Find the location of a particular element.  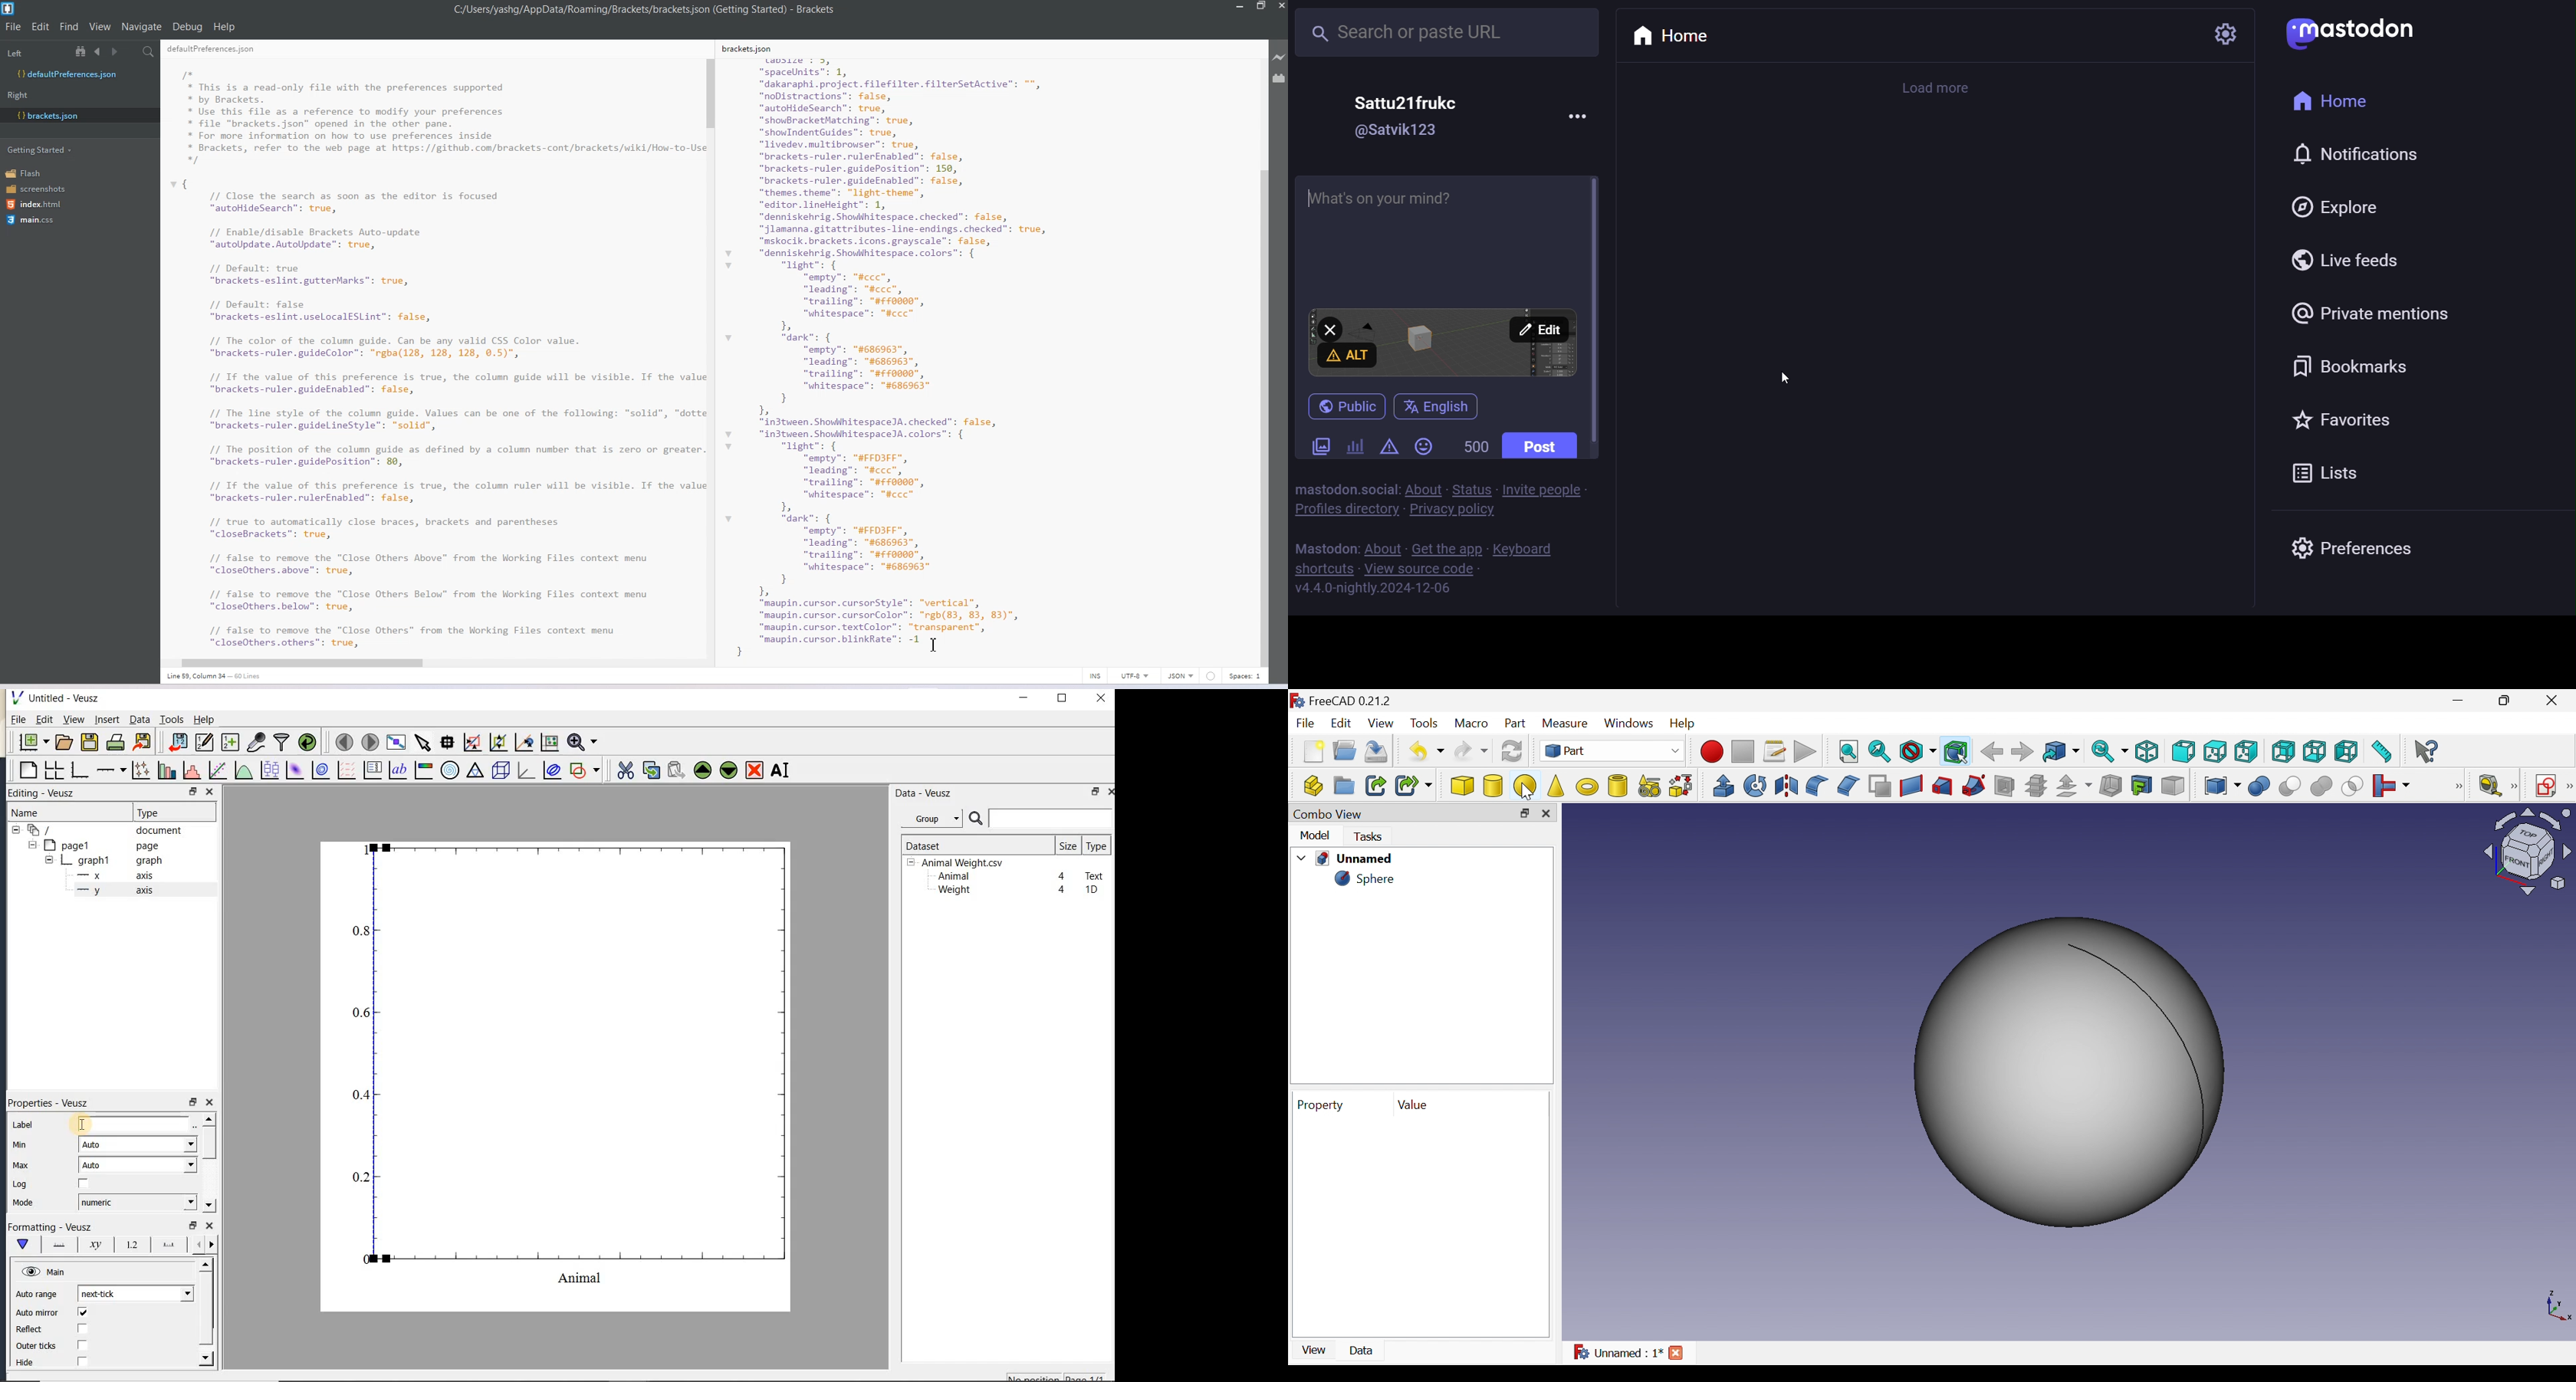

[Sketcher] is located at coordinates (2568, 786).